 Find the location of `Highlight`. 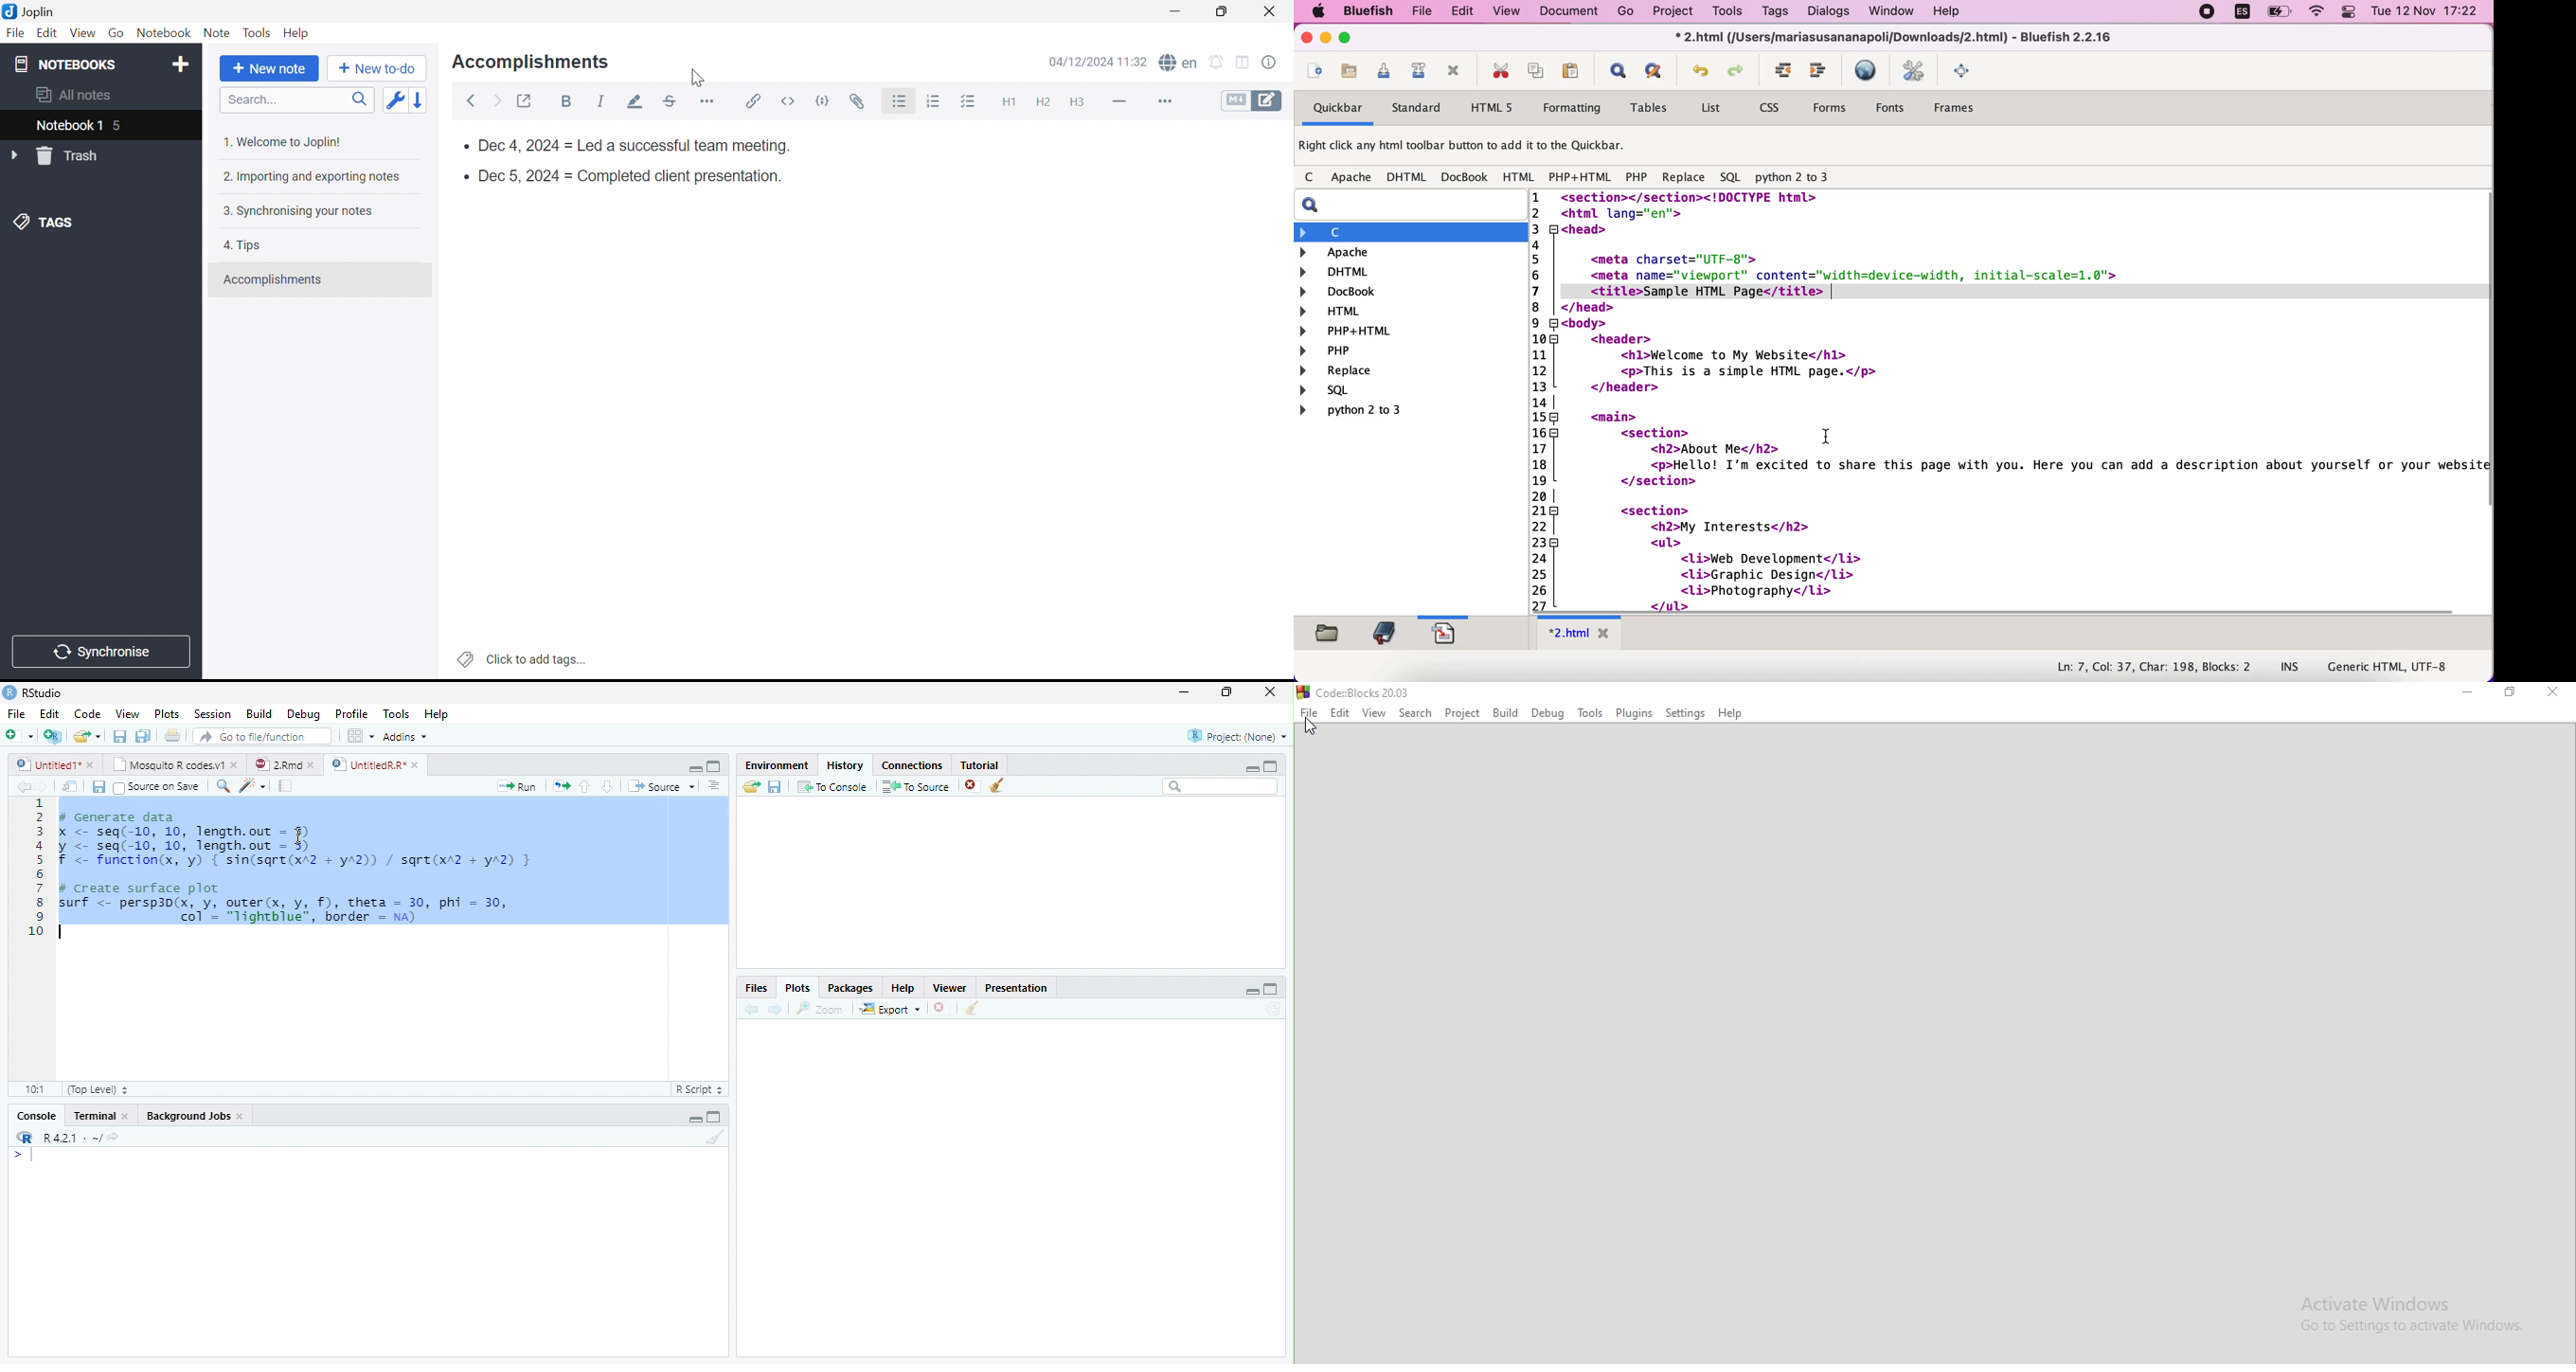

Highlight is located at coordinates (638, 102).